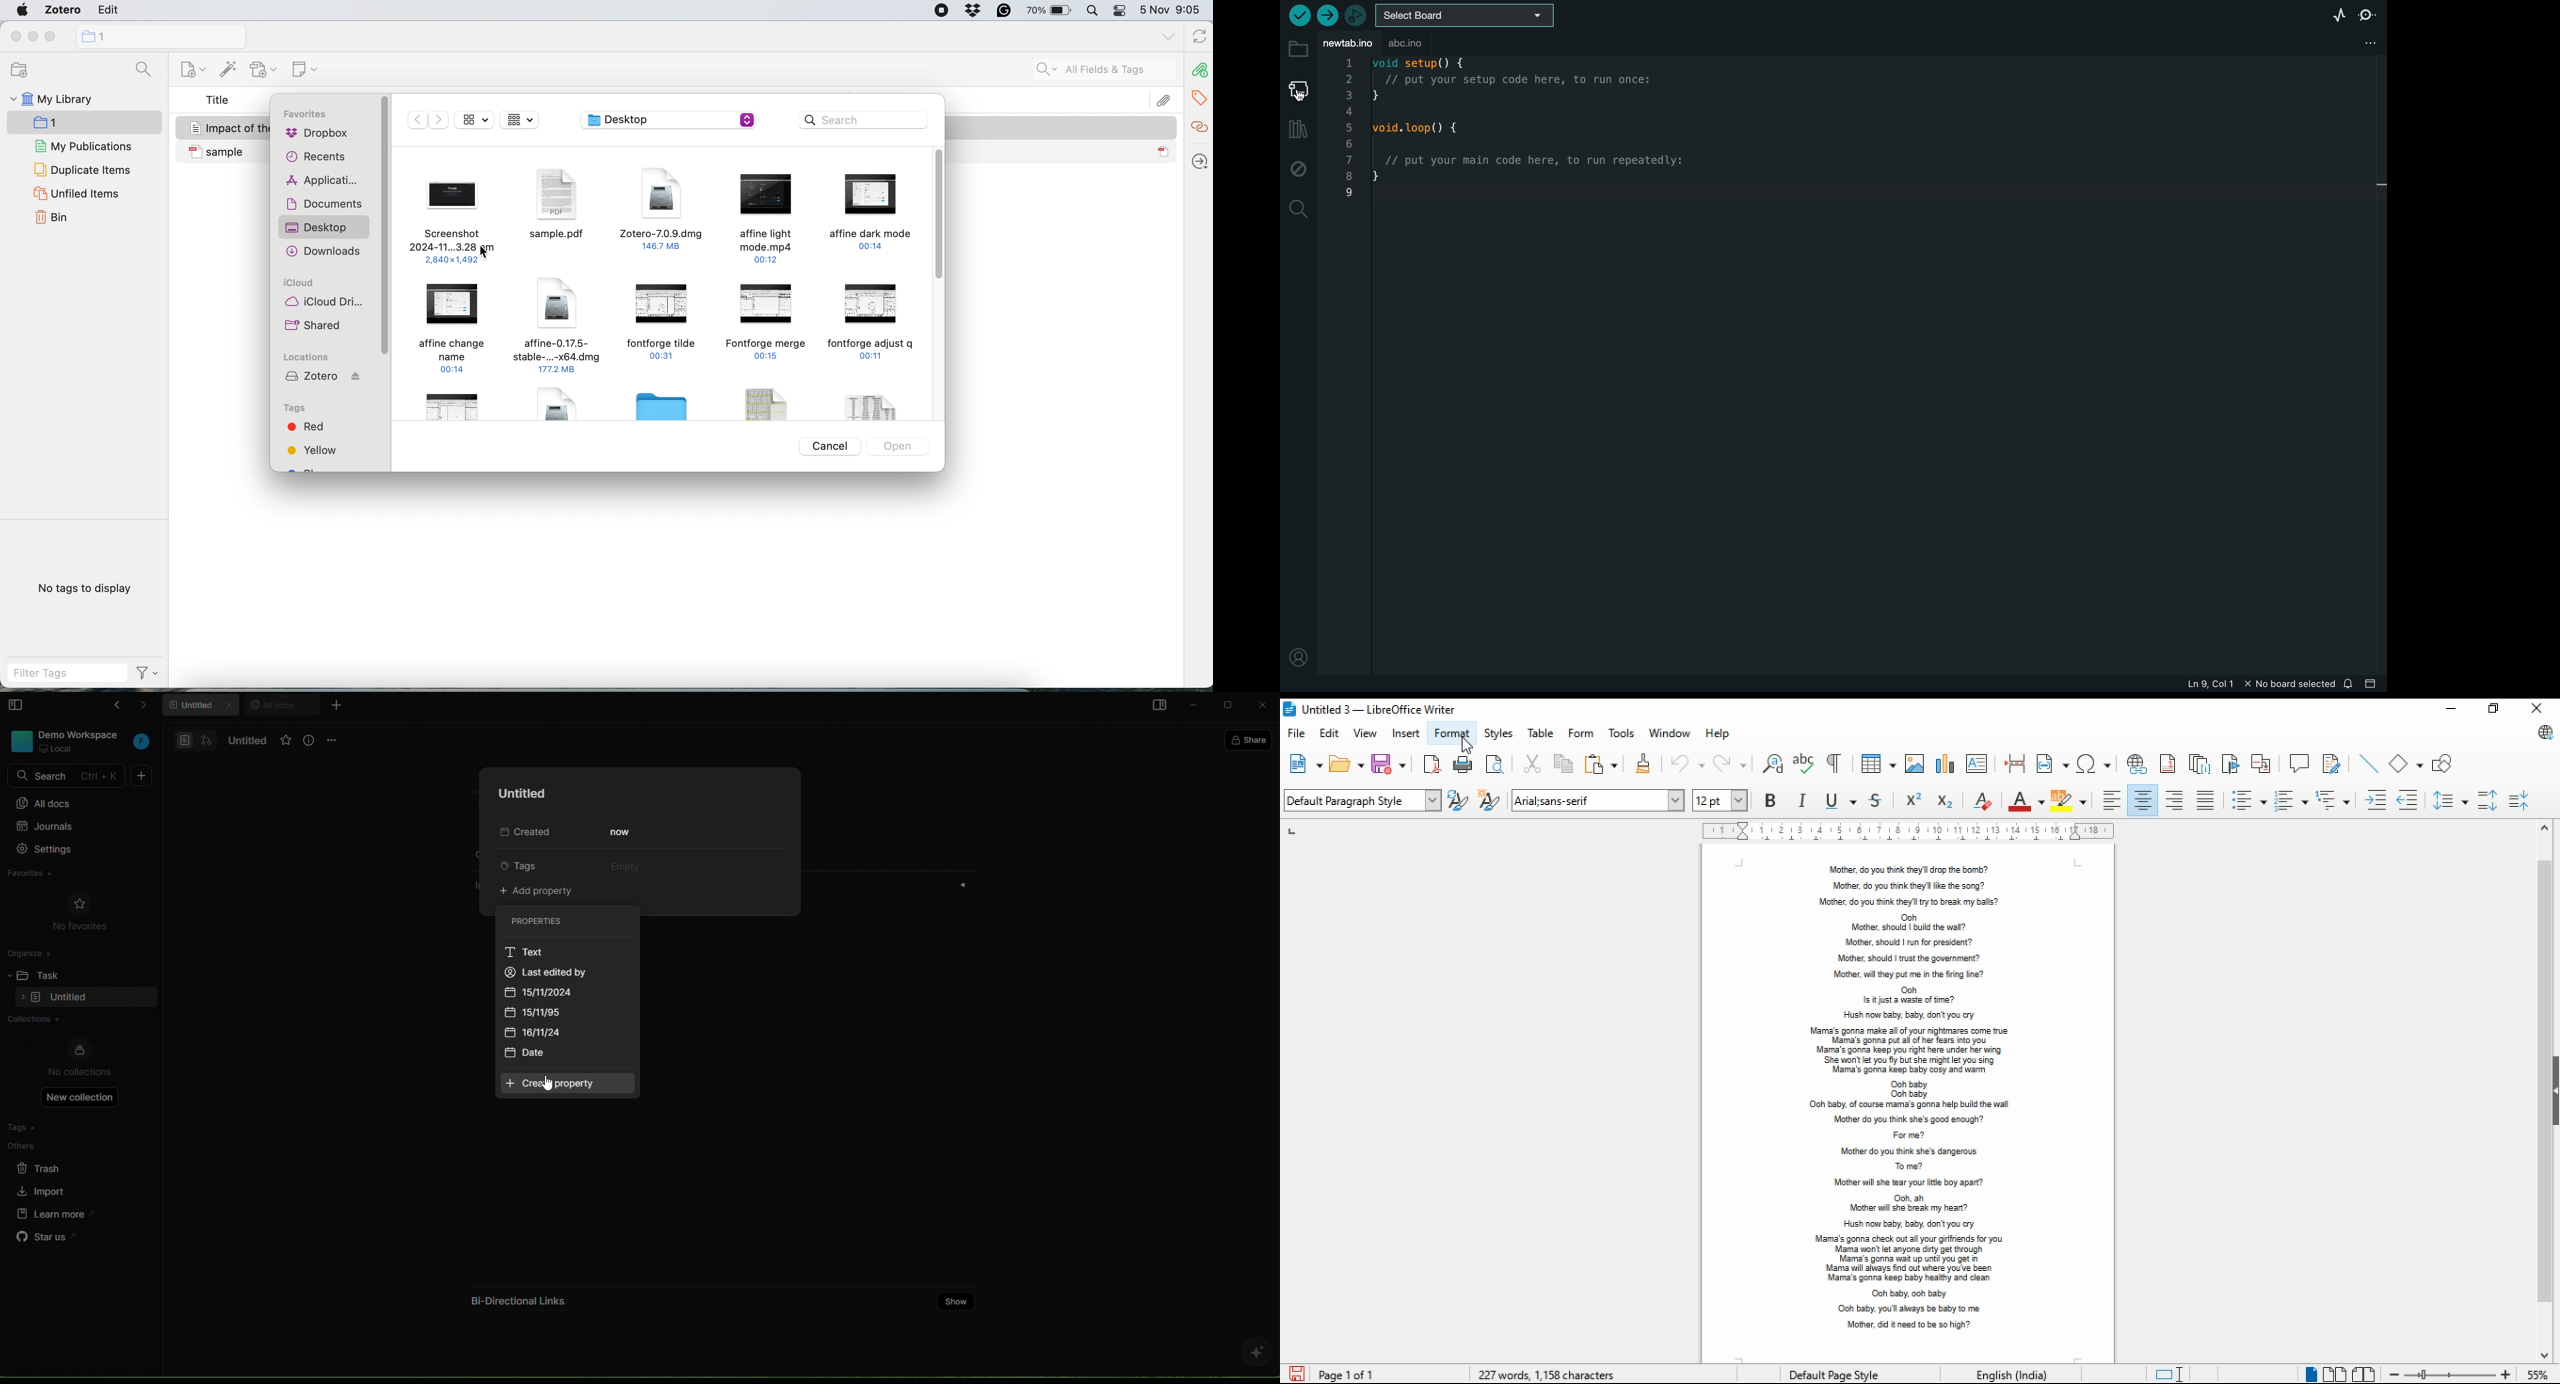 The width and height of the screenshot is (2576, 1400). I want to click on Affine light mode.mp4, so click(764, 214).